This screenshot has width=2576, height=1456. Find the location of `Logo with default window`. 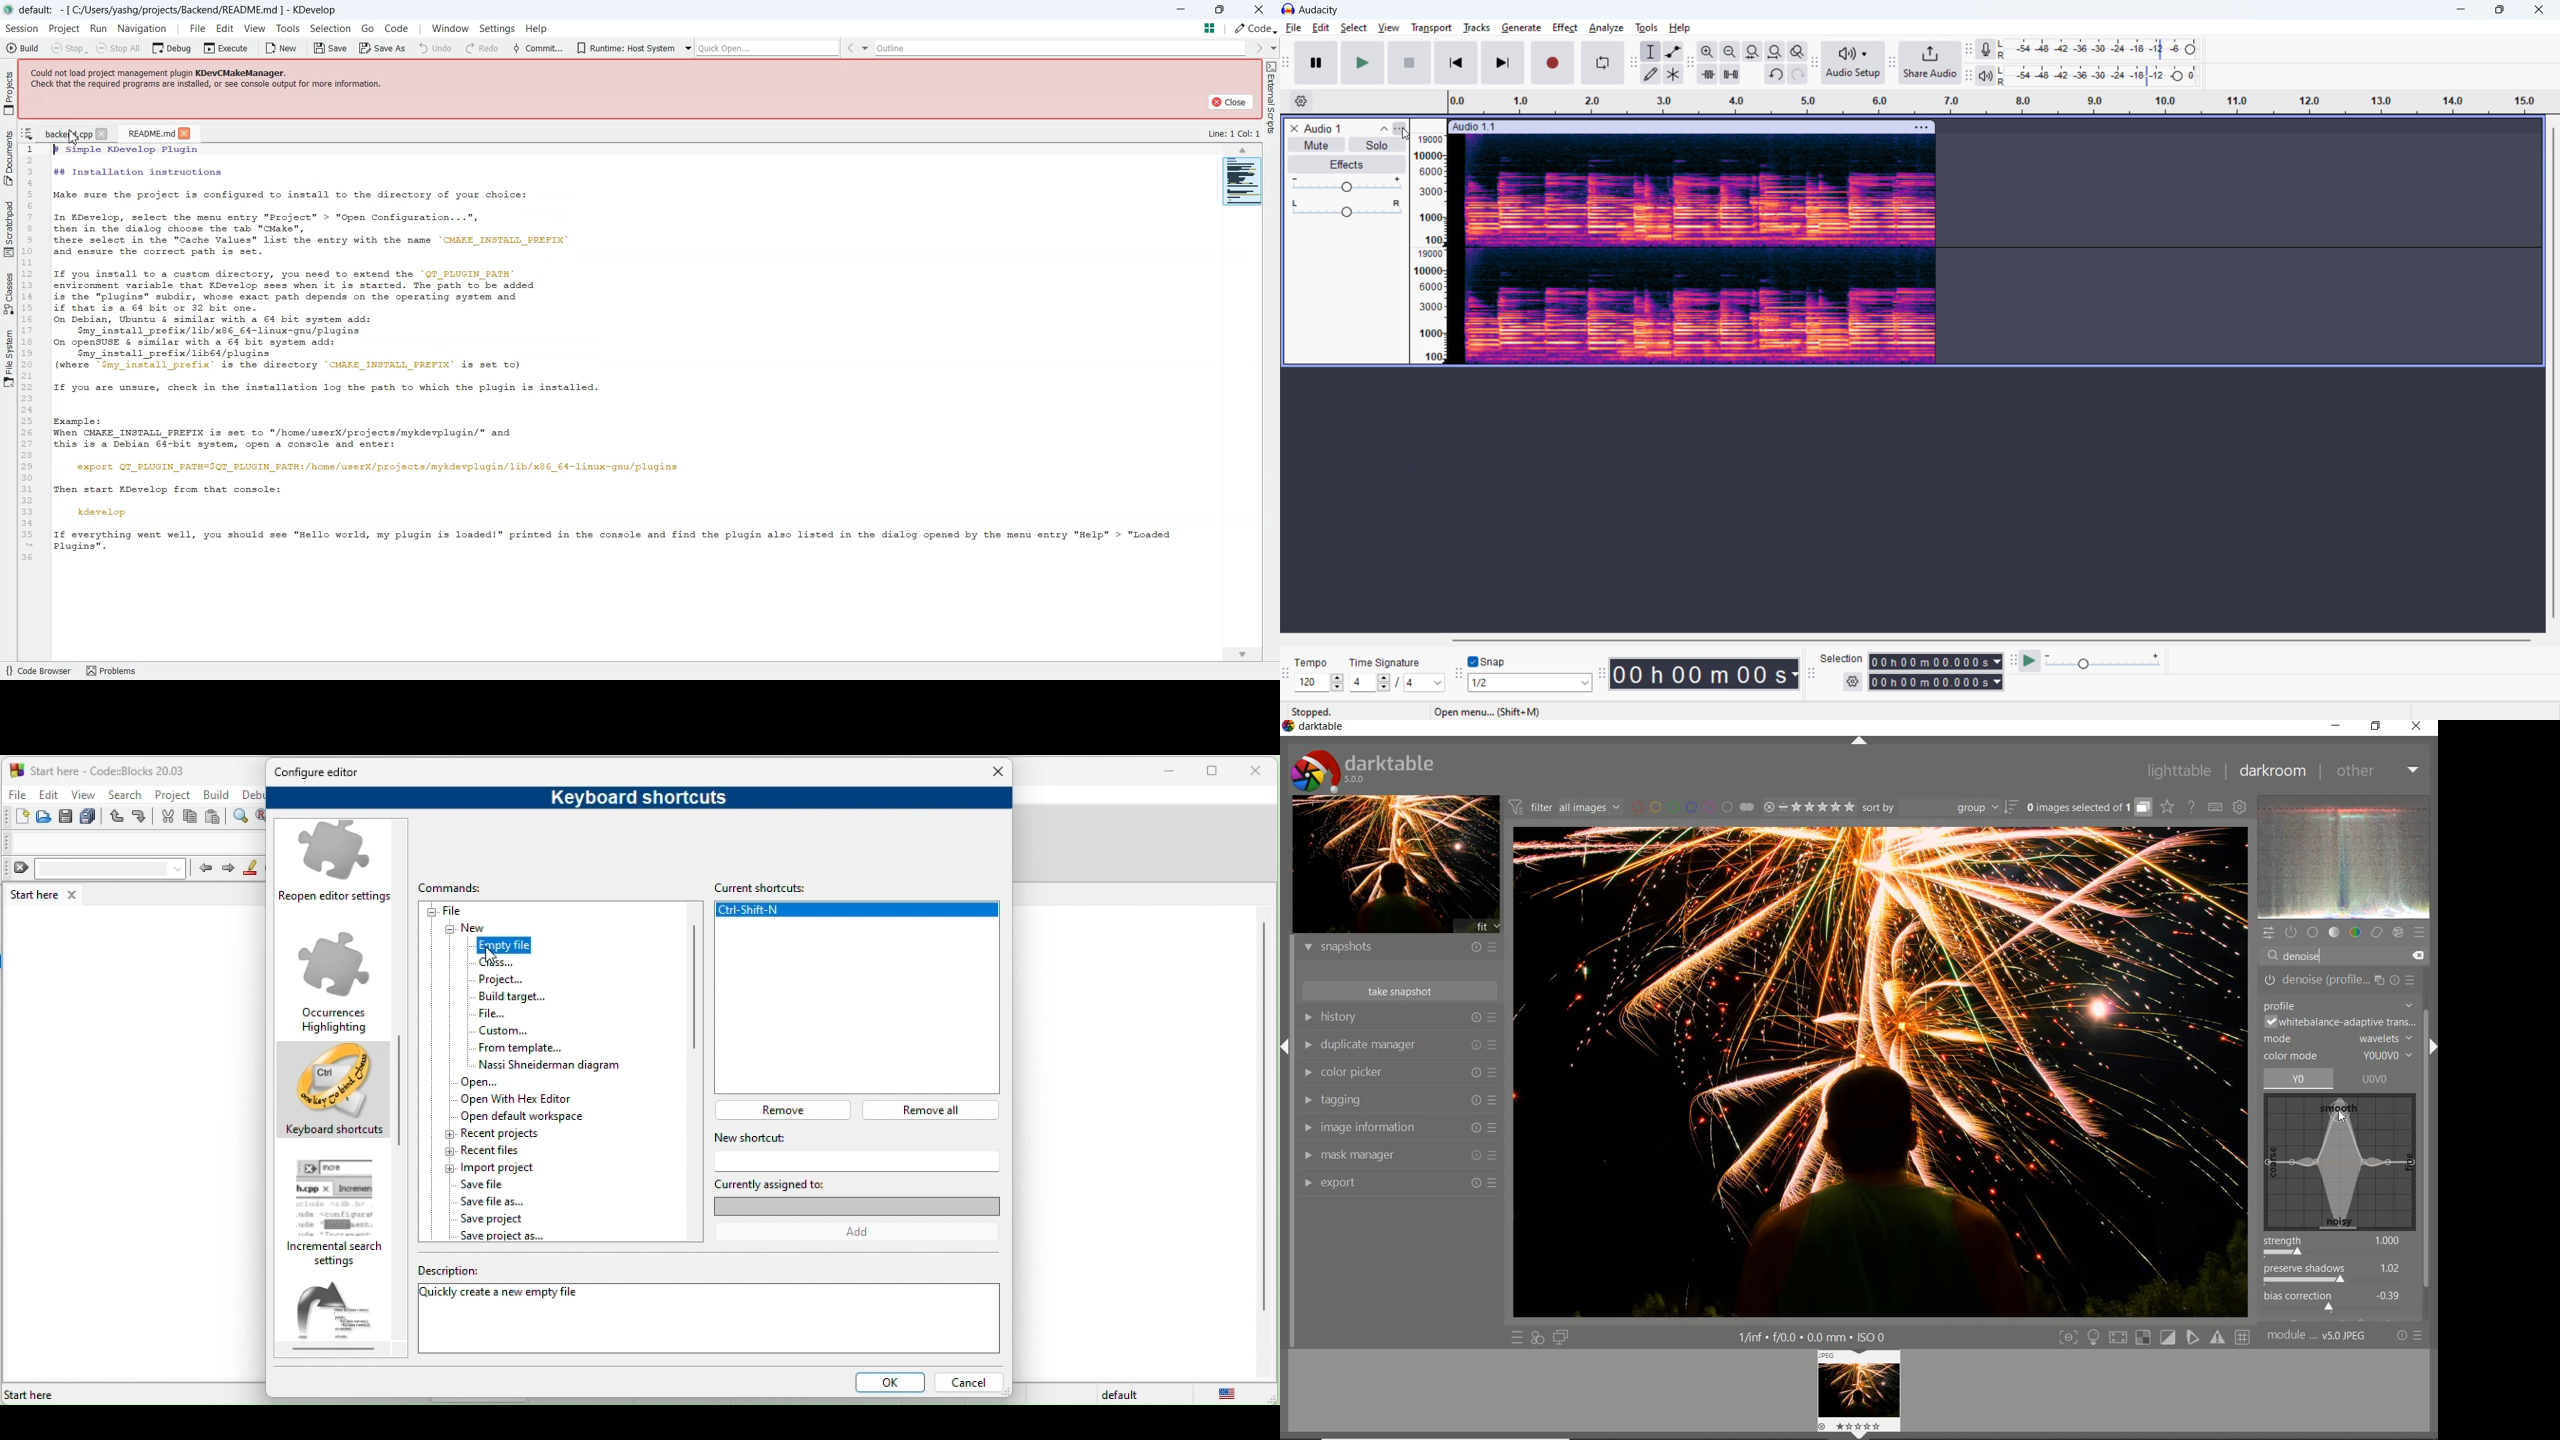

Logo with default window is located at coordinates (171, 9).